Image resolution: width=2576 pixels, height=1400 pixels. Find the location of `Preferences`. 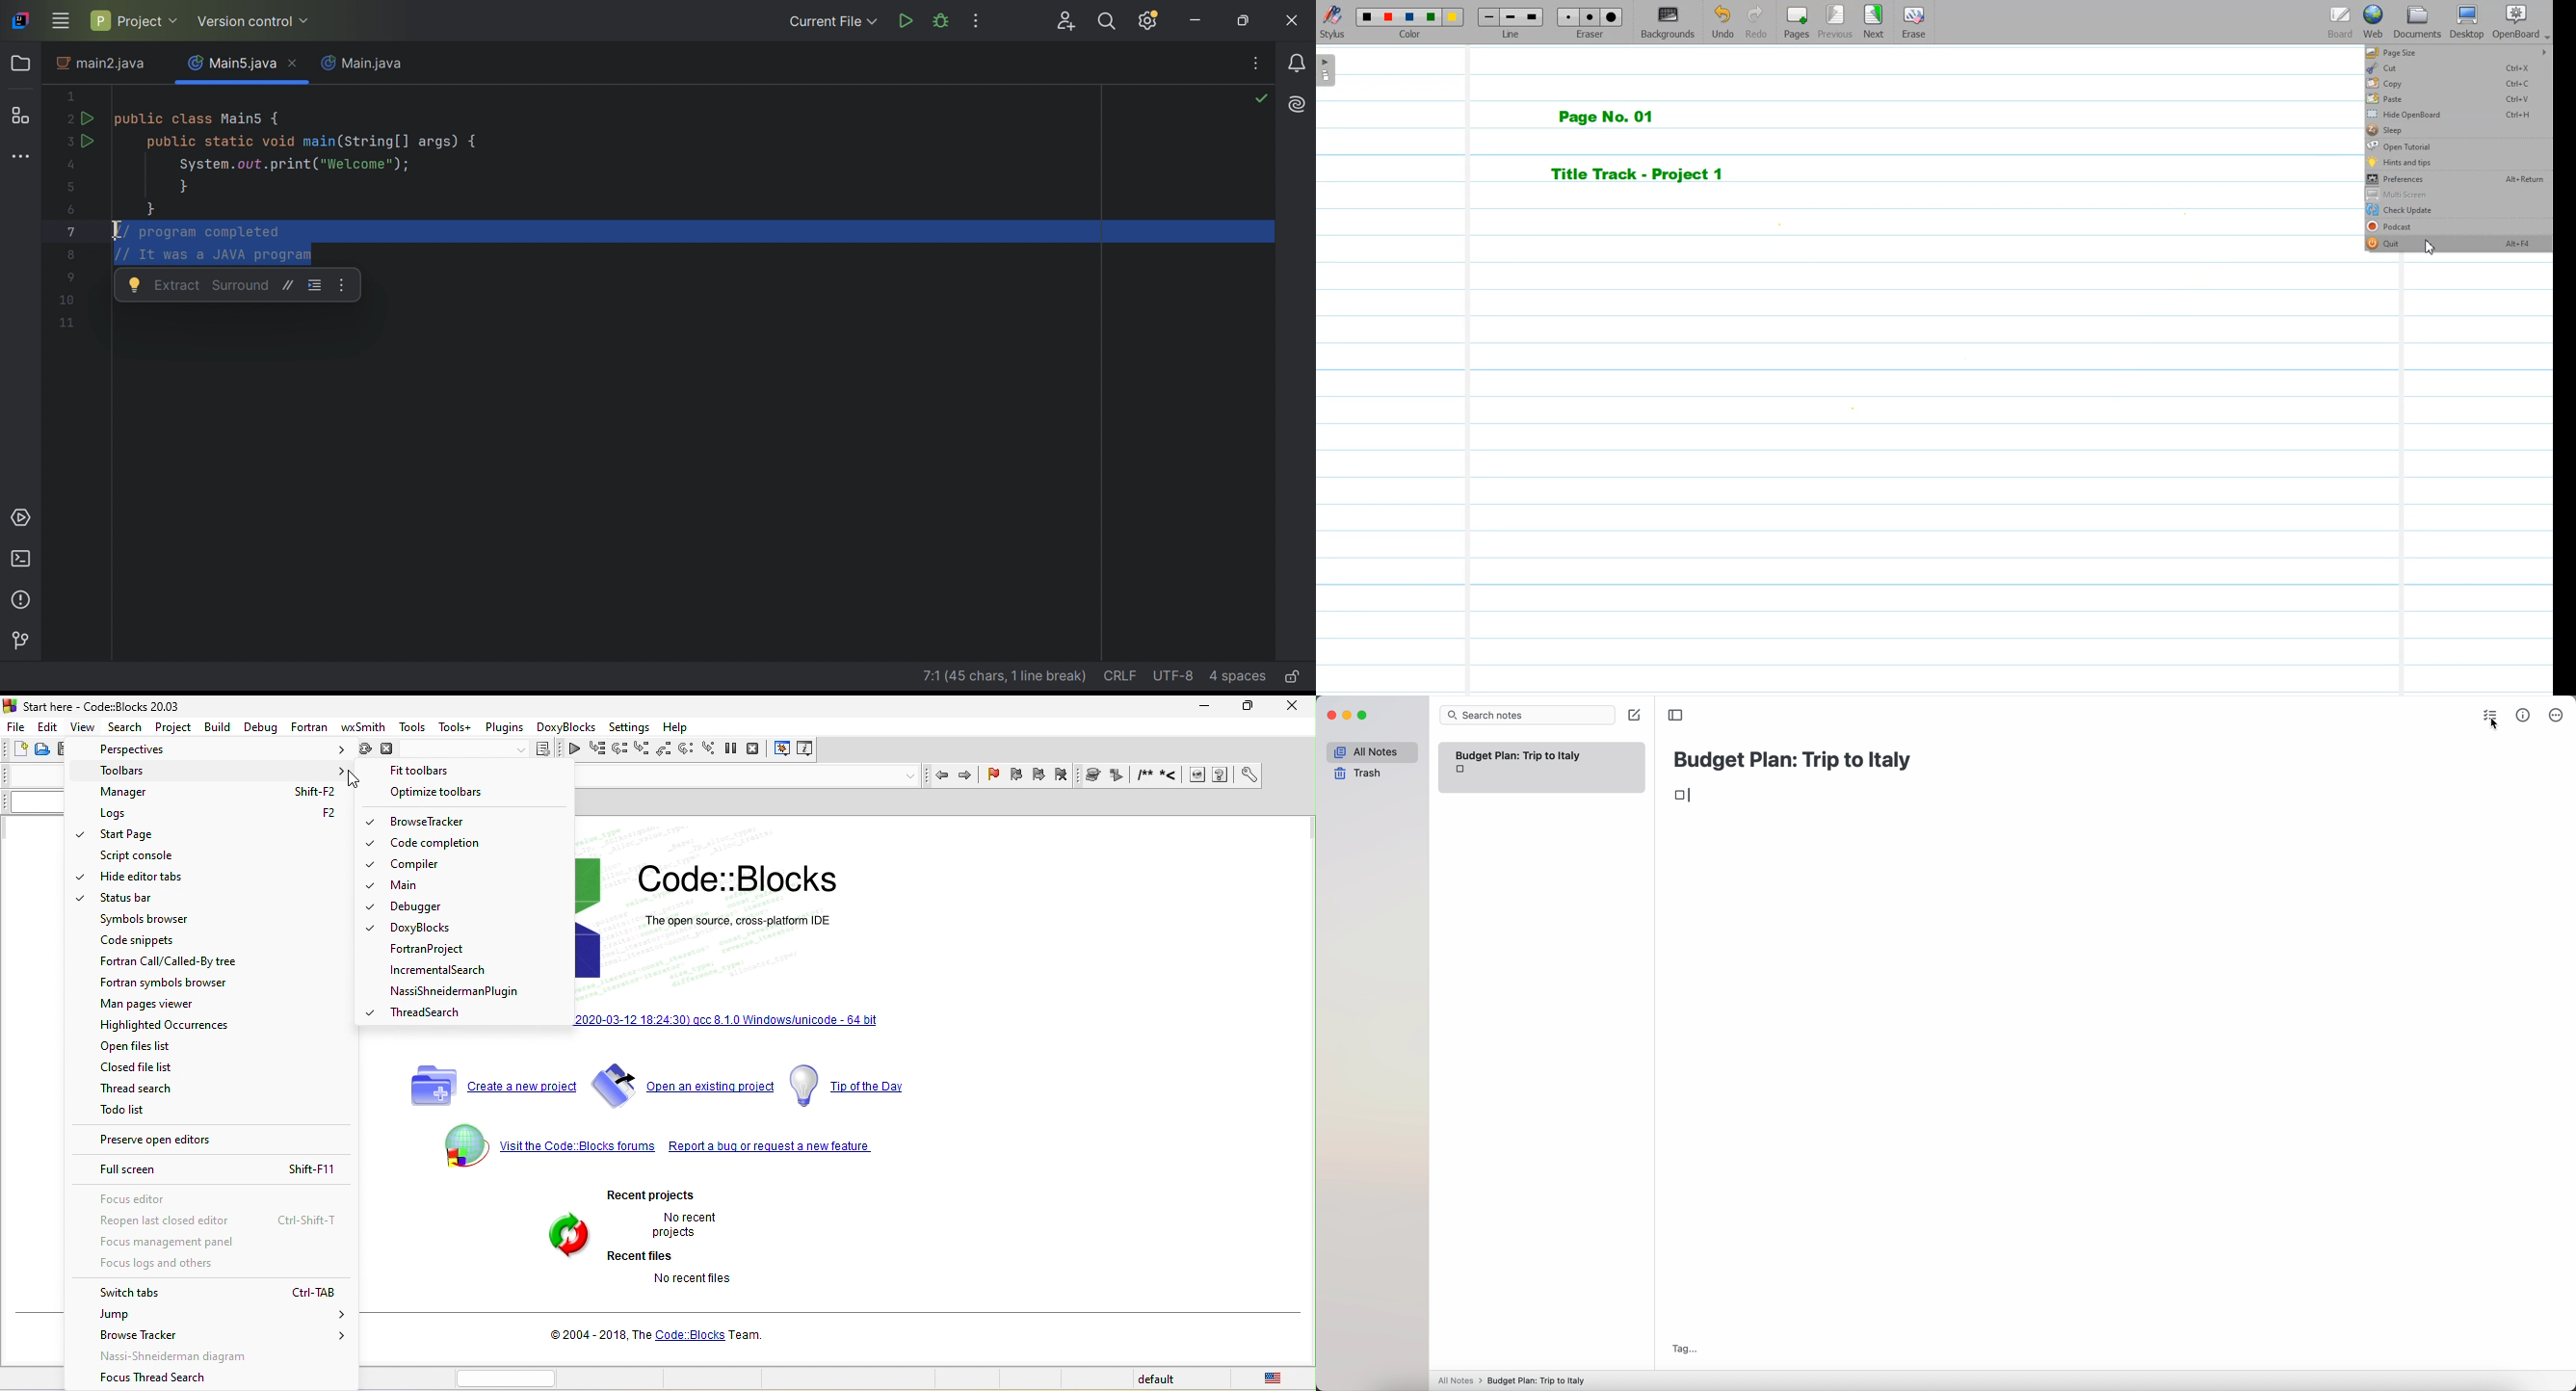

Preferences is located at coordinates (2460, 179).